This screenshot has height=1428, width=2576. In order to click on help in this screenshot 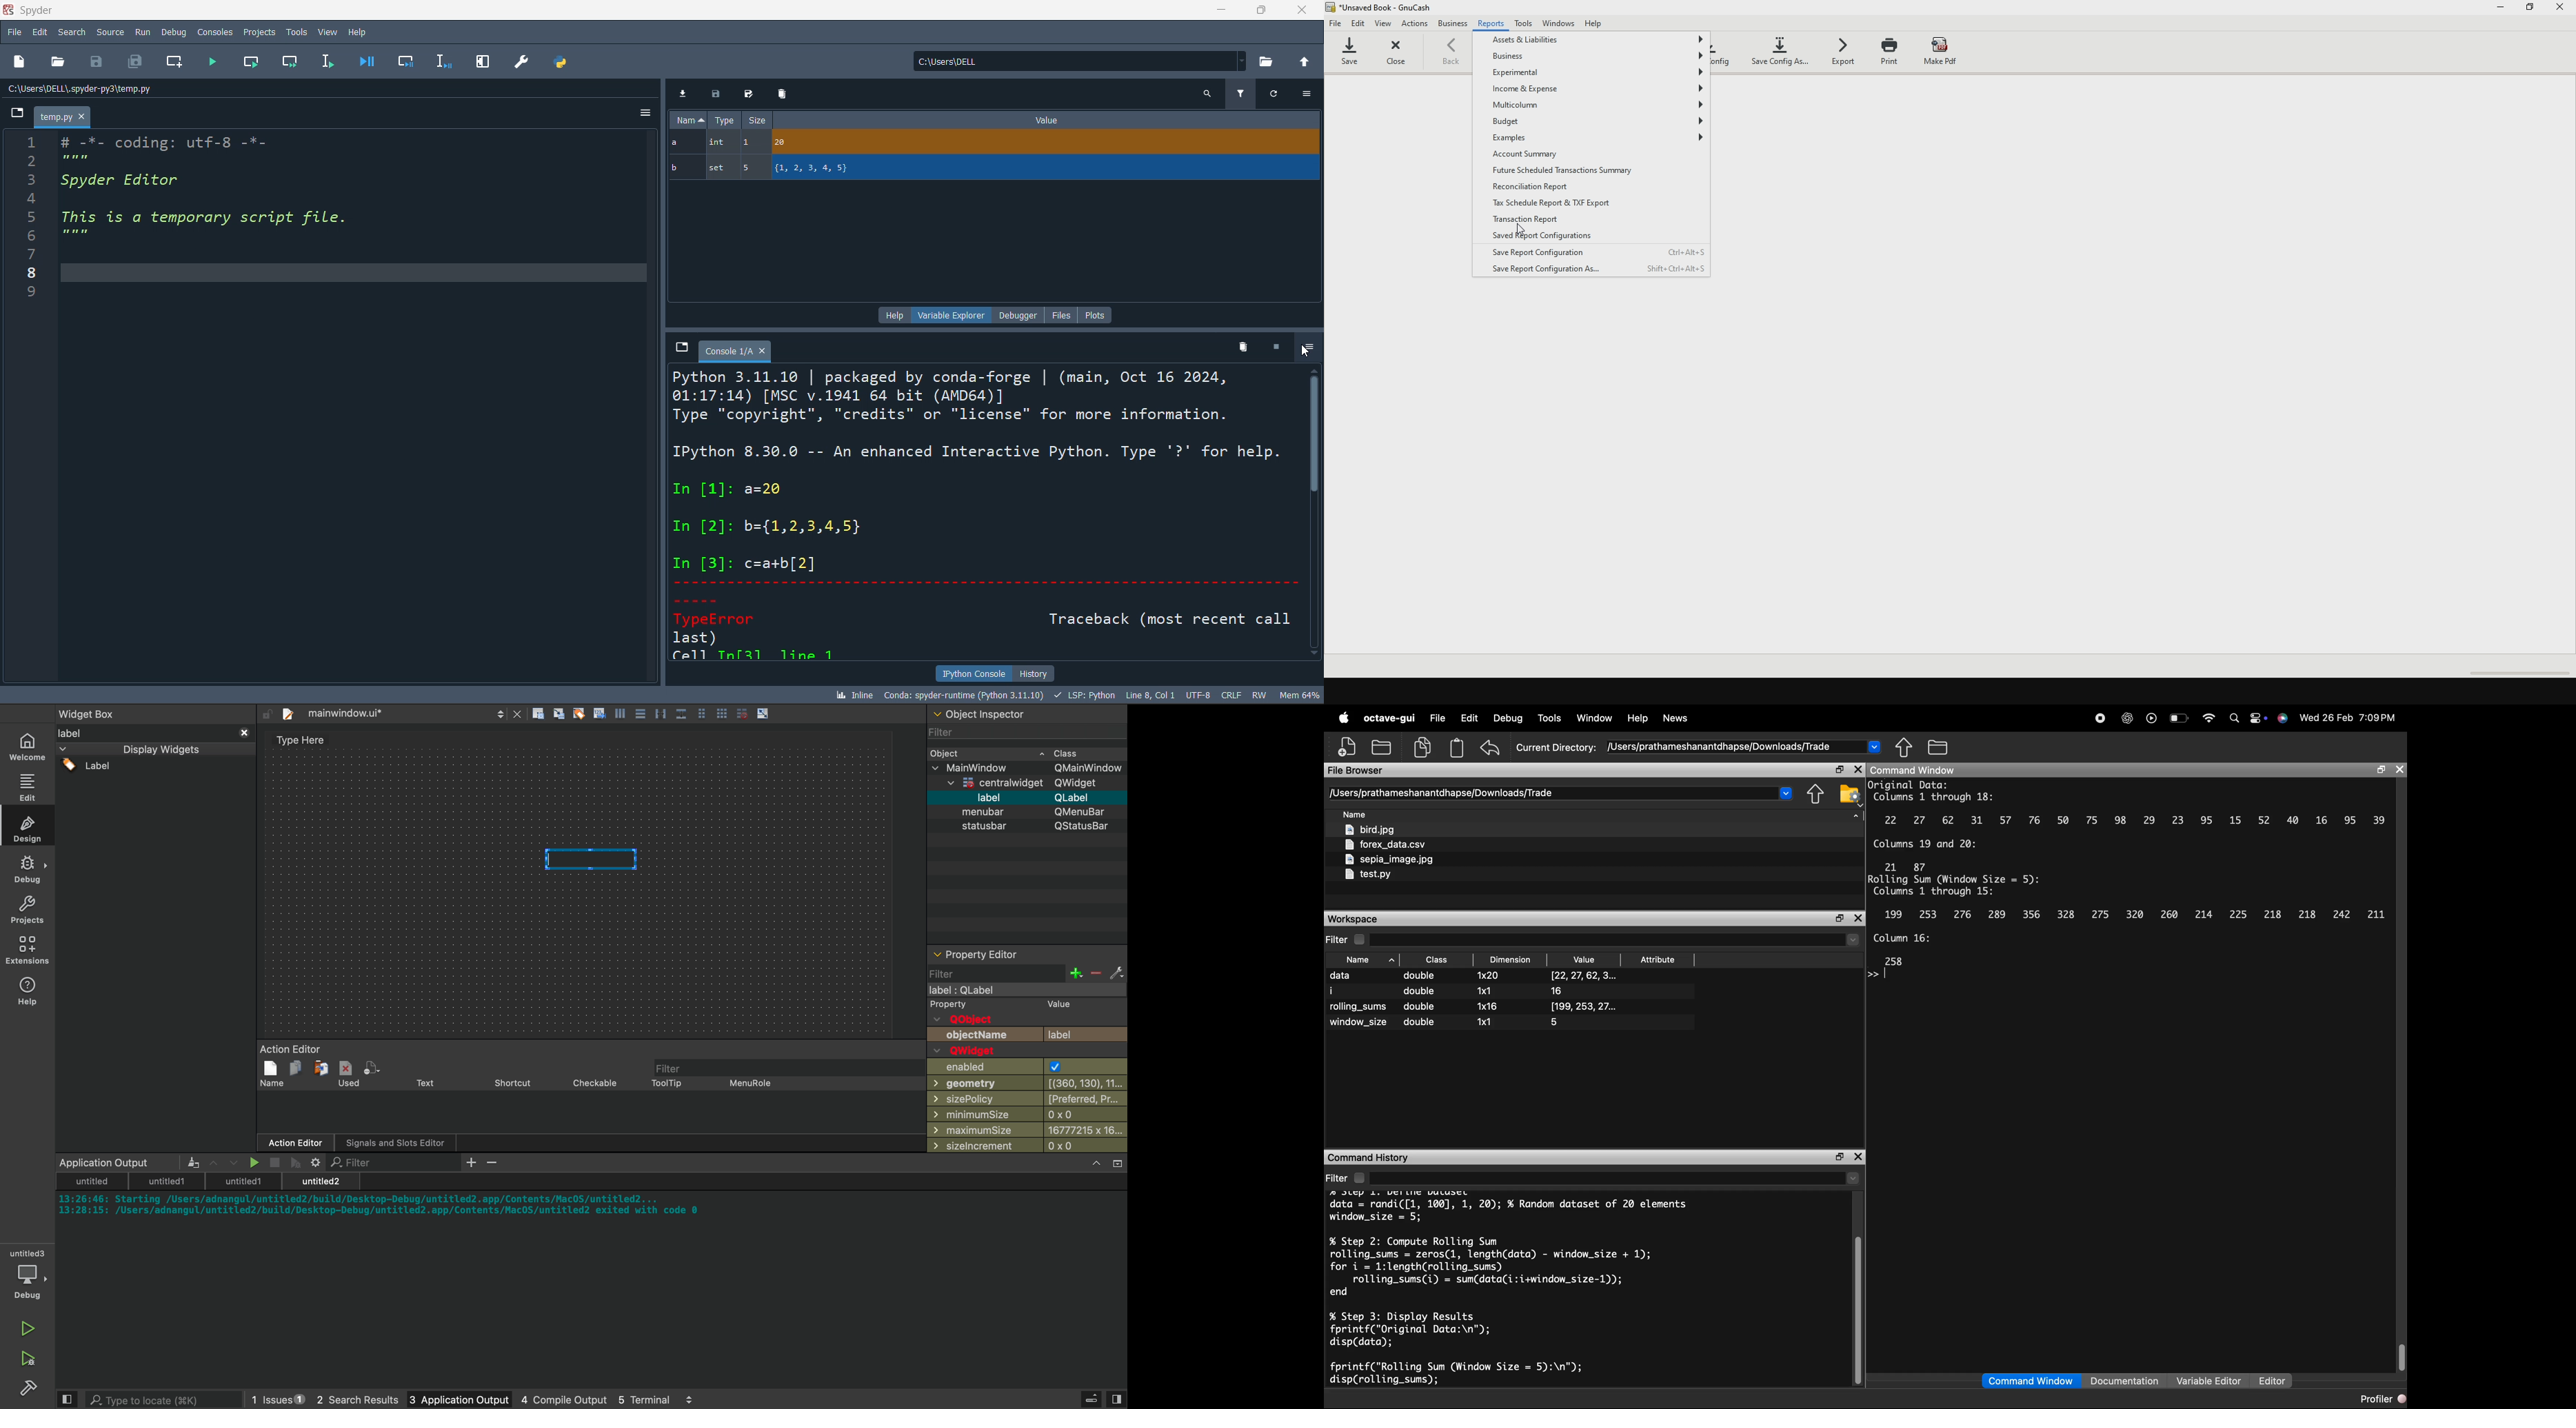, I will do `click(892, 314)`.